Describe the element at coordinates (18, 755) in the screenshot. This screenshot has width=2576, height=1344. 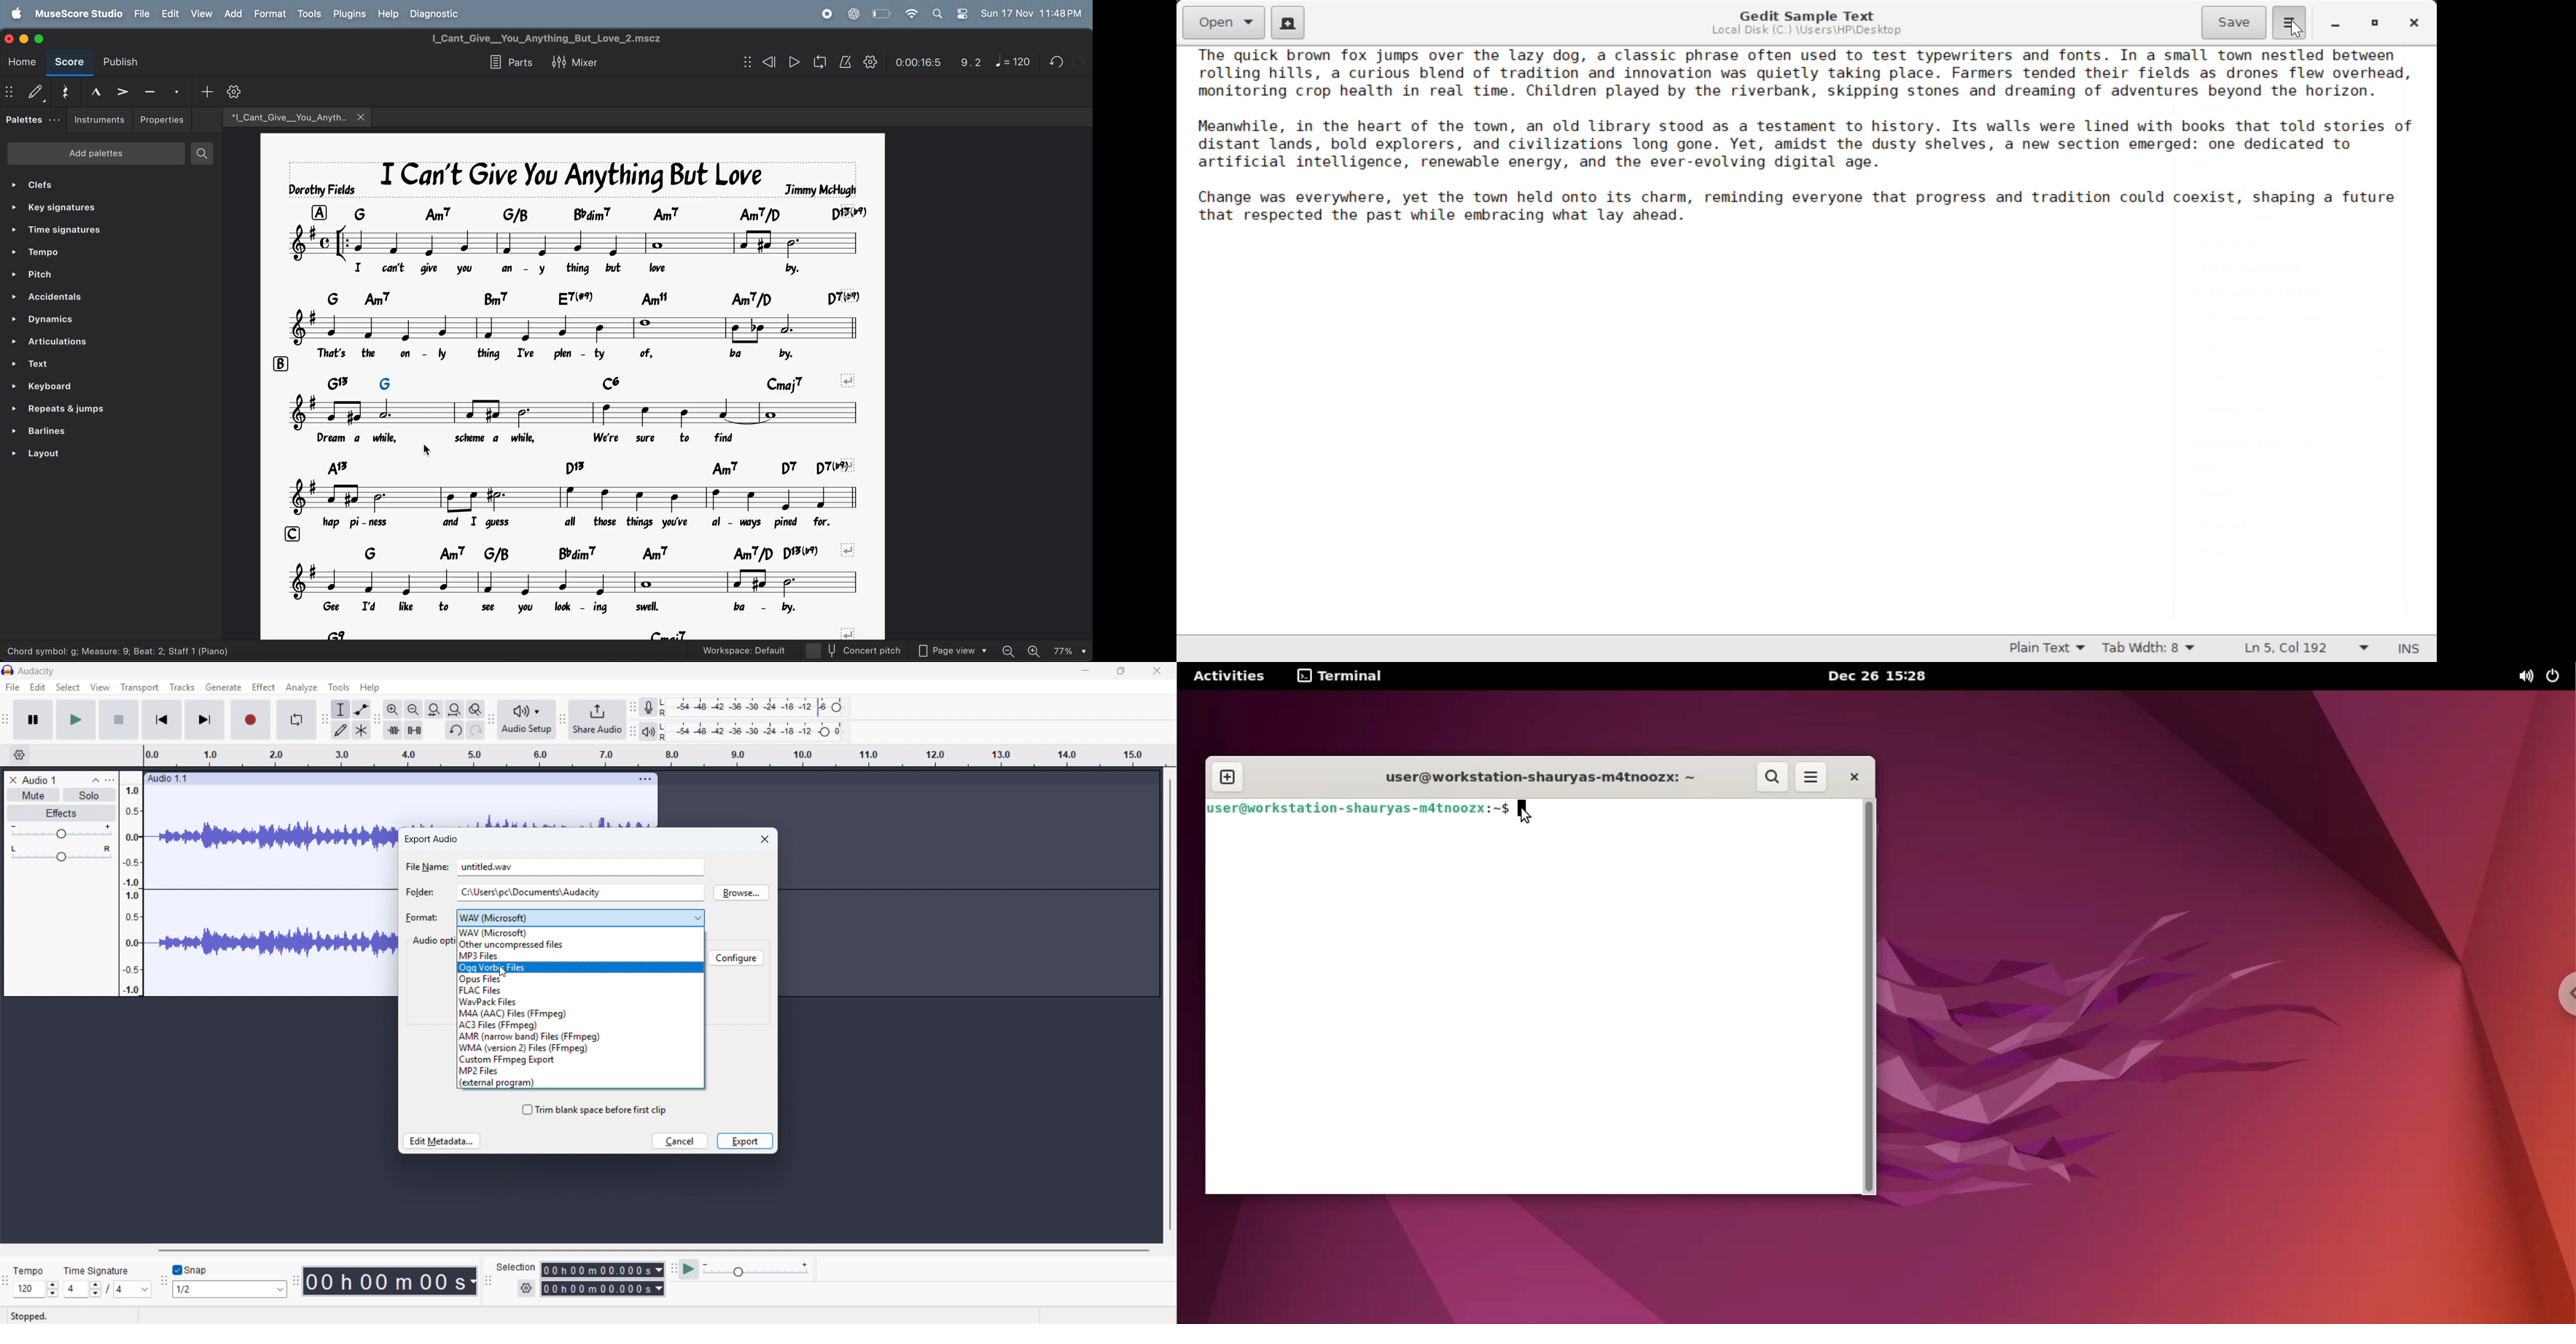
I see `Timeline settings ` at that location.